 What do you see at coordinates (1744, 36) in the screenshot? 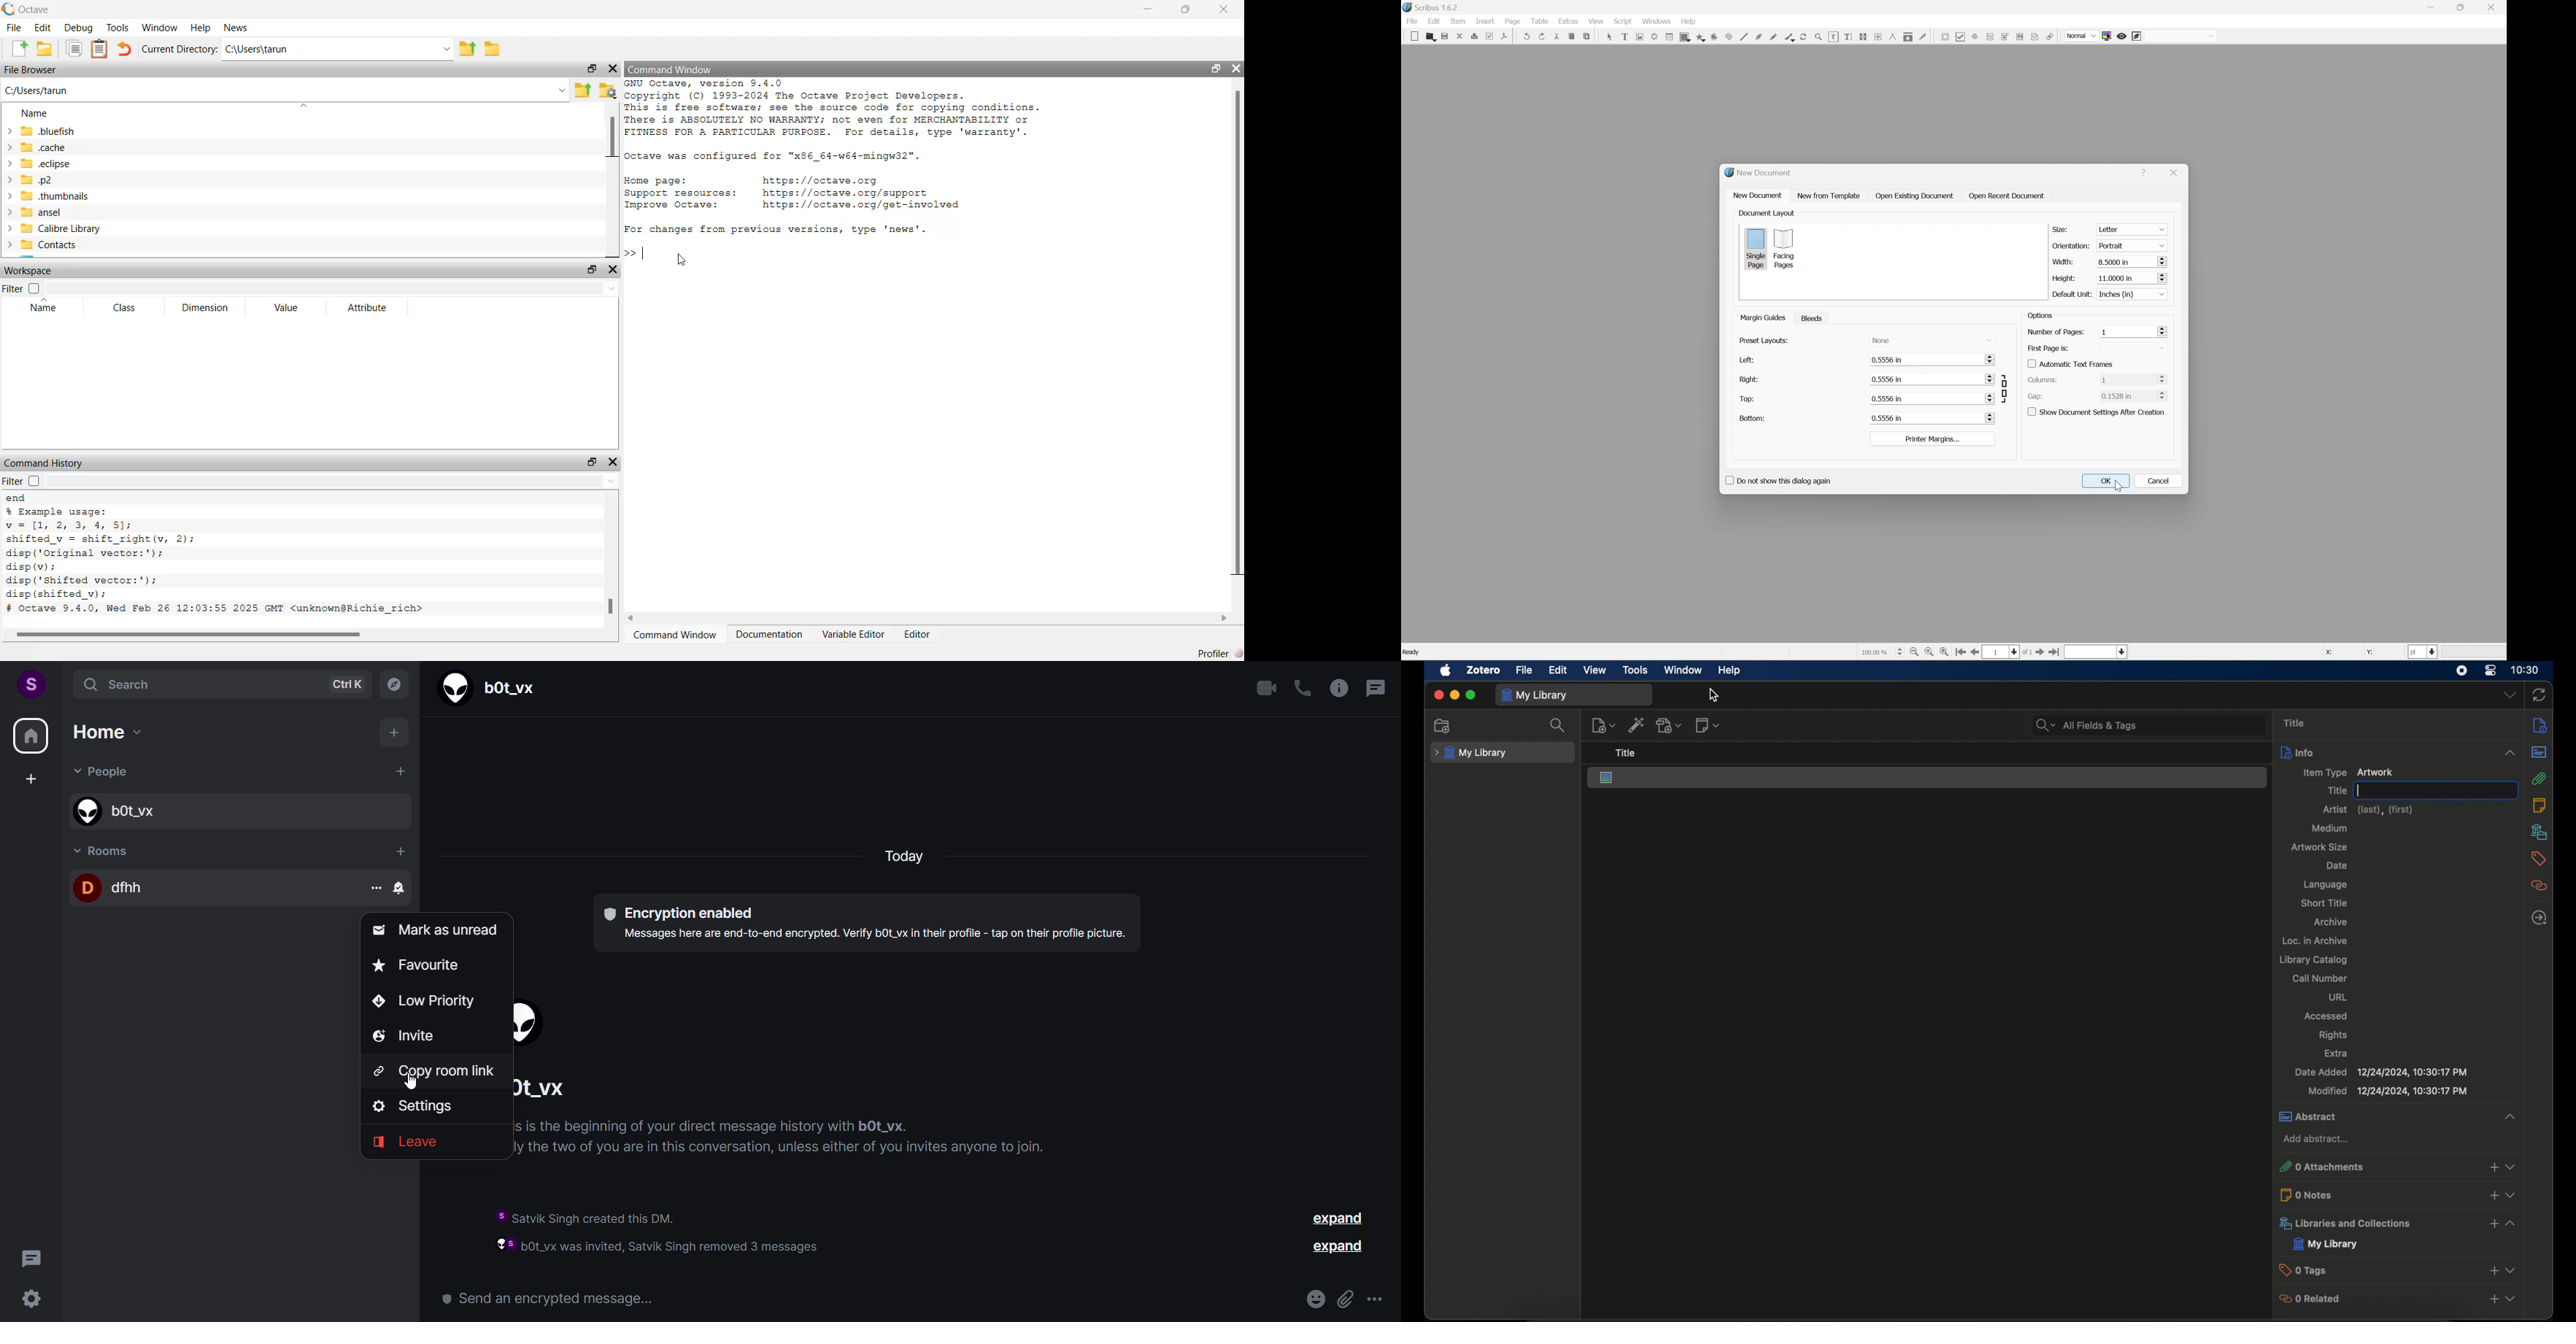
I see `line` at bounding box center [1744, 36].